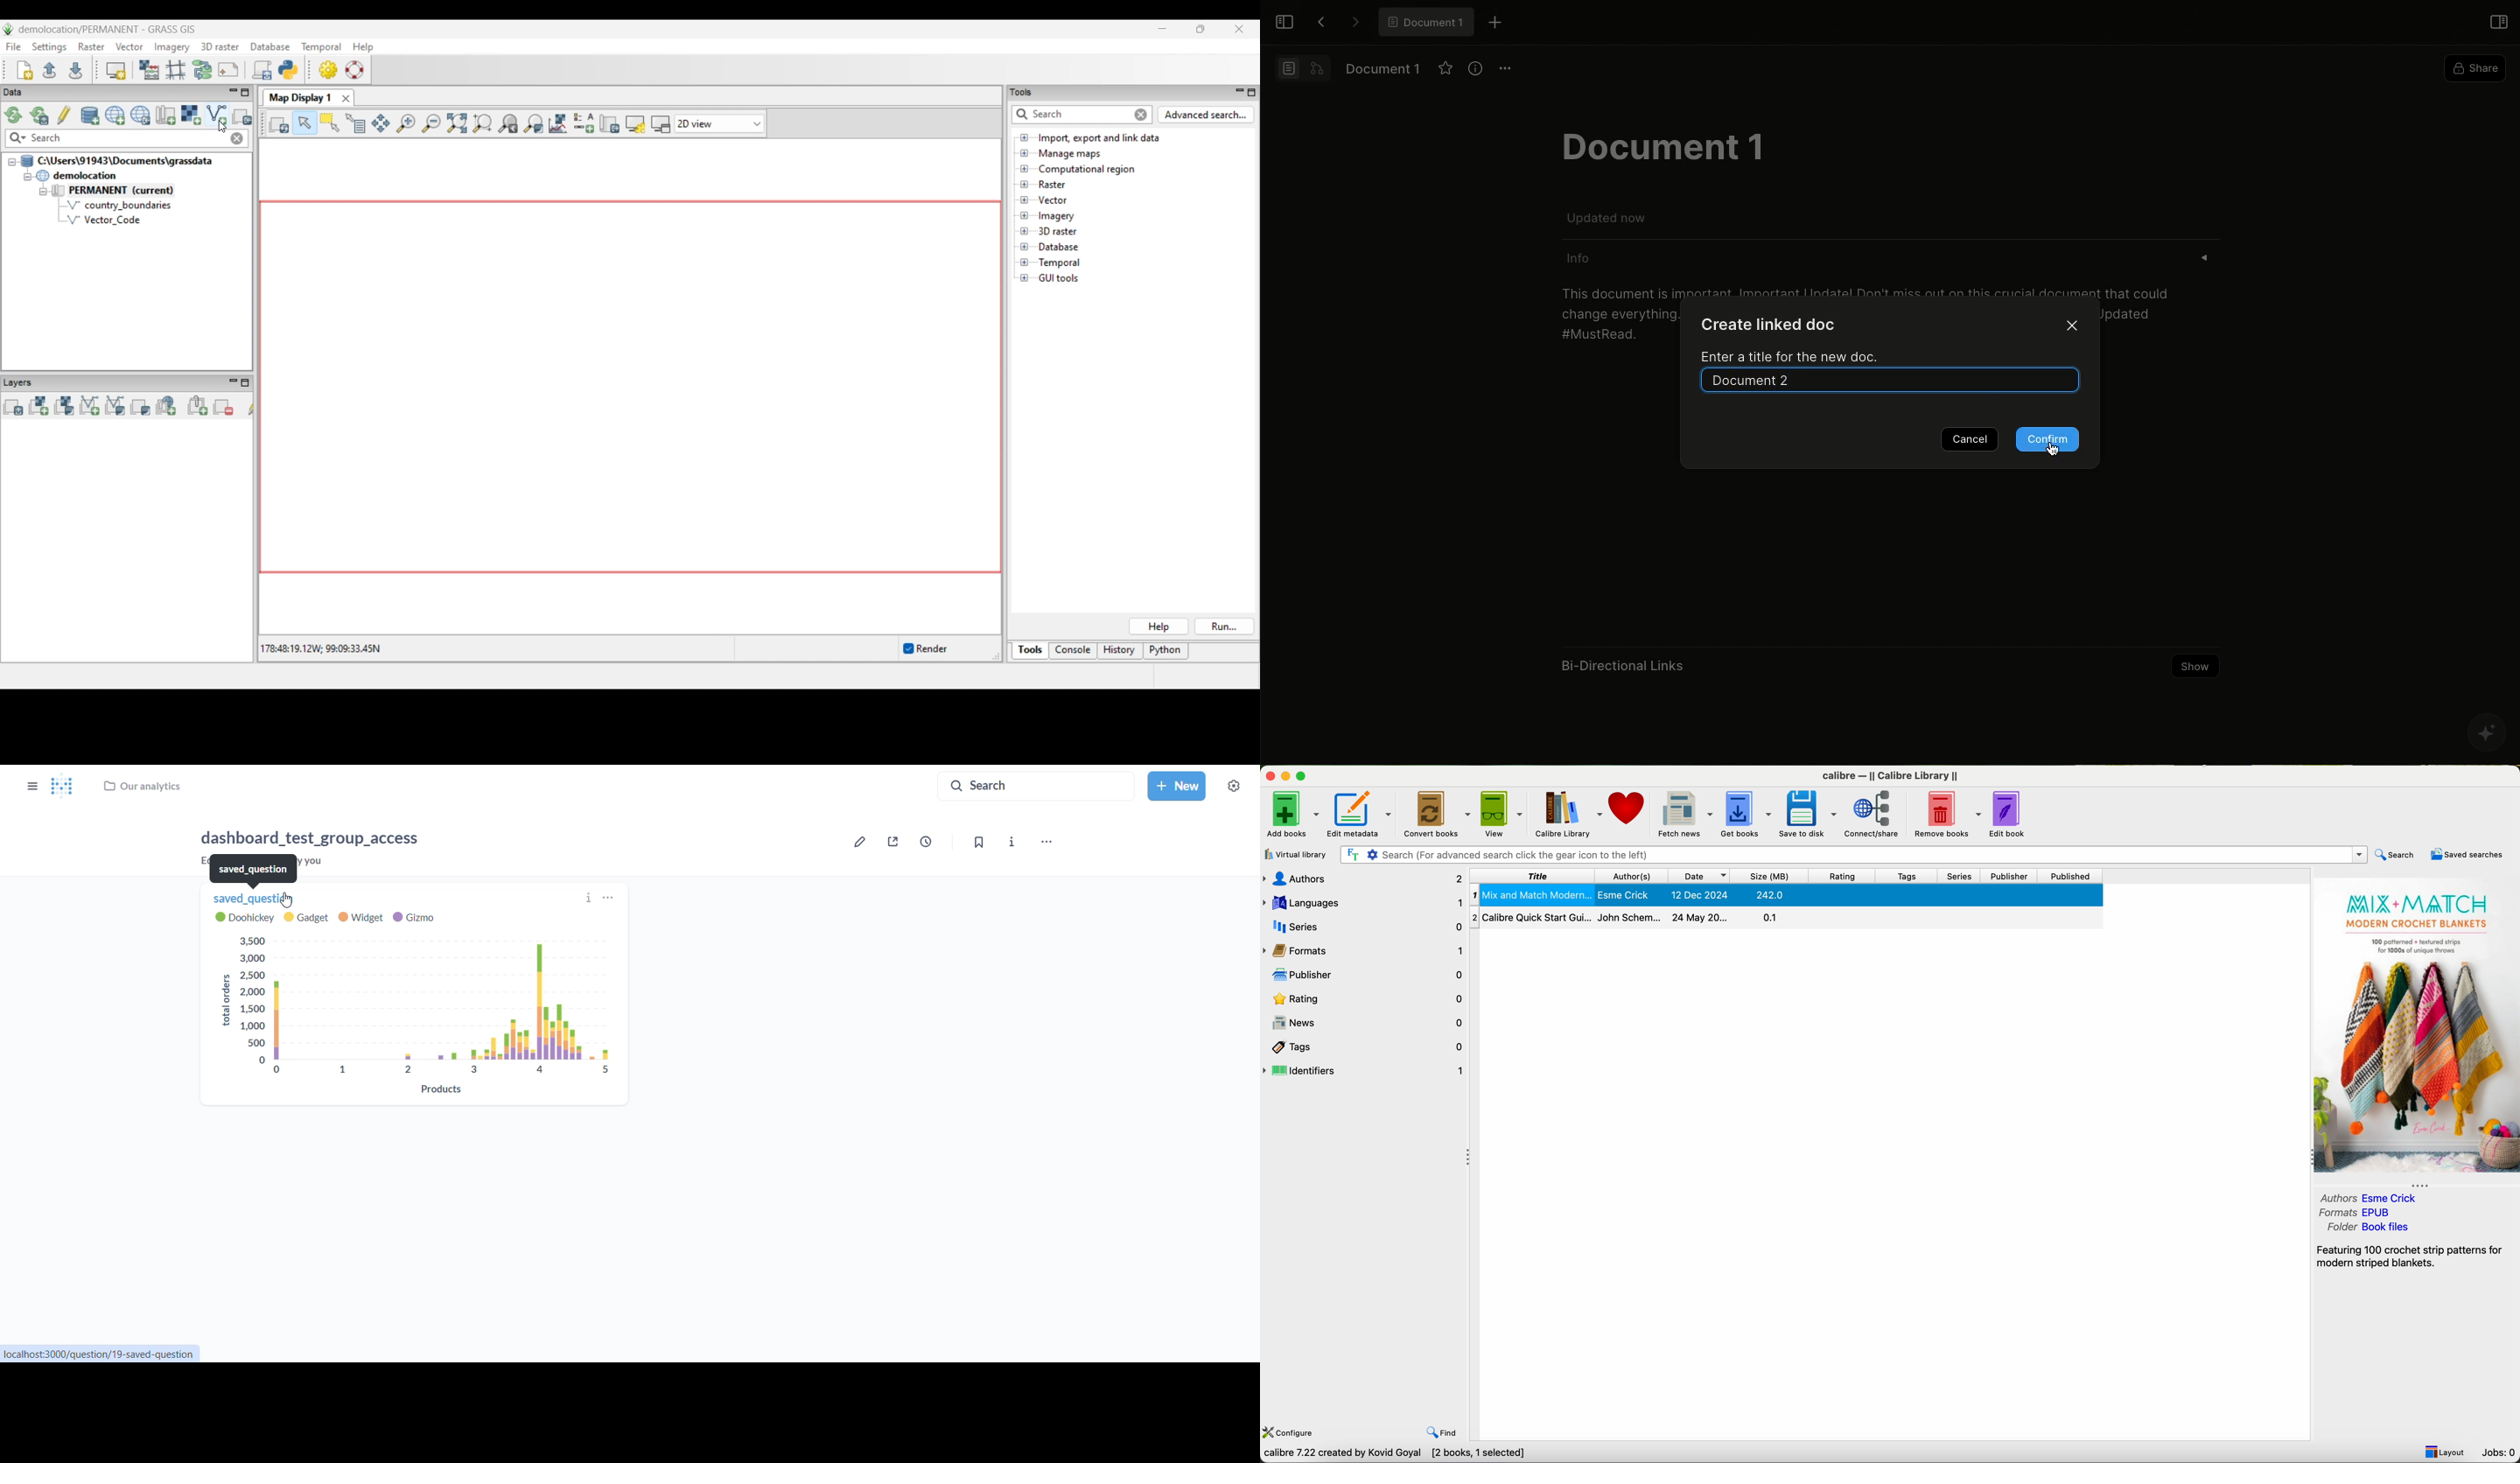 The width and height of the screenshot is (2520, 1484). I want to click on formats, so click(2356, 1213).